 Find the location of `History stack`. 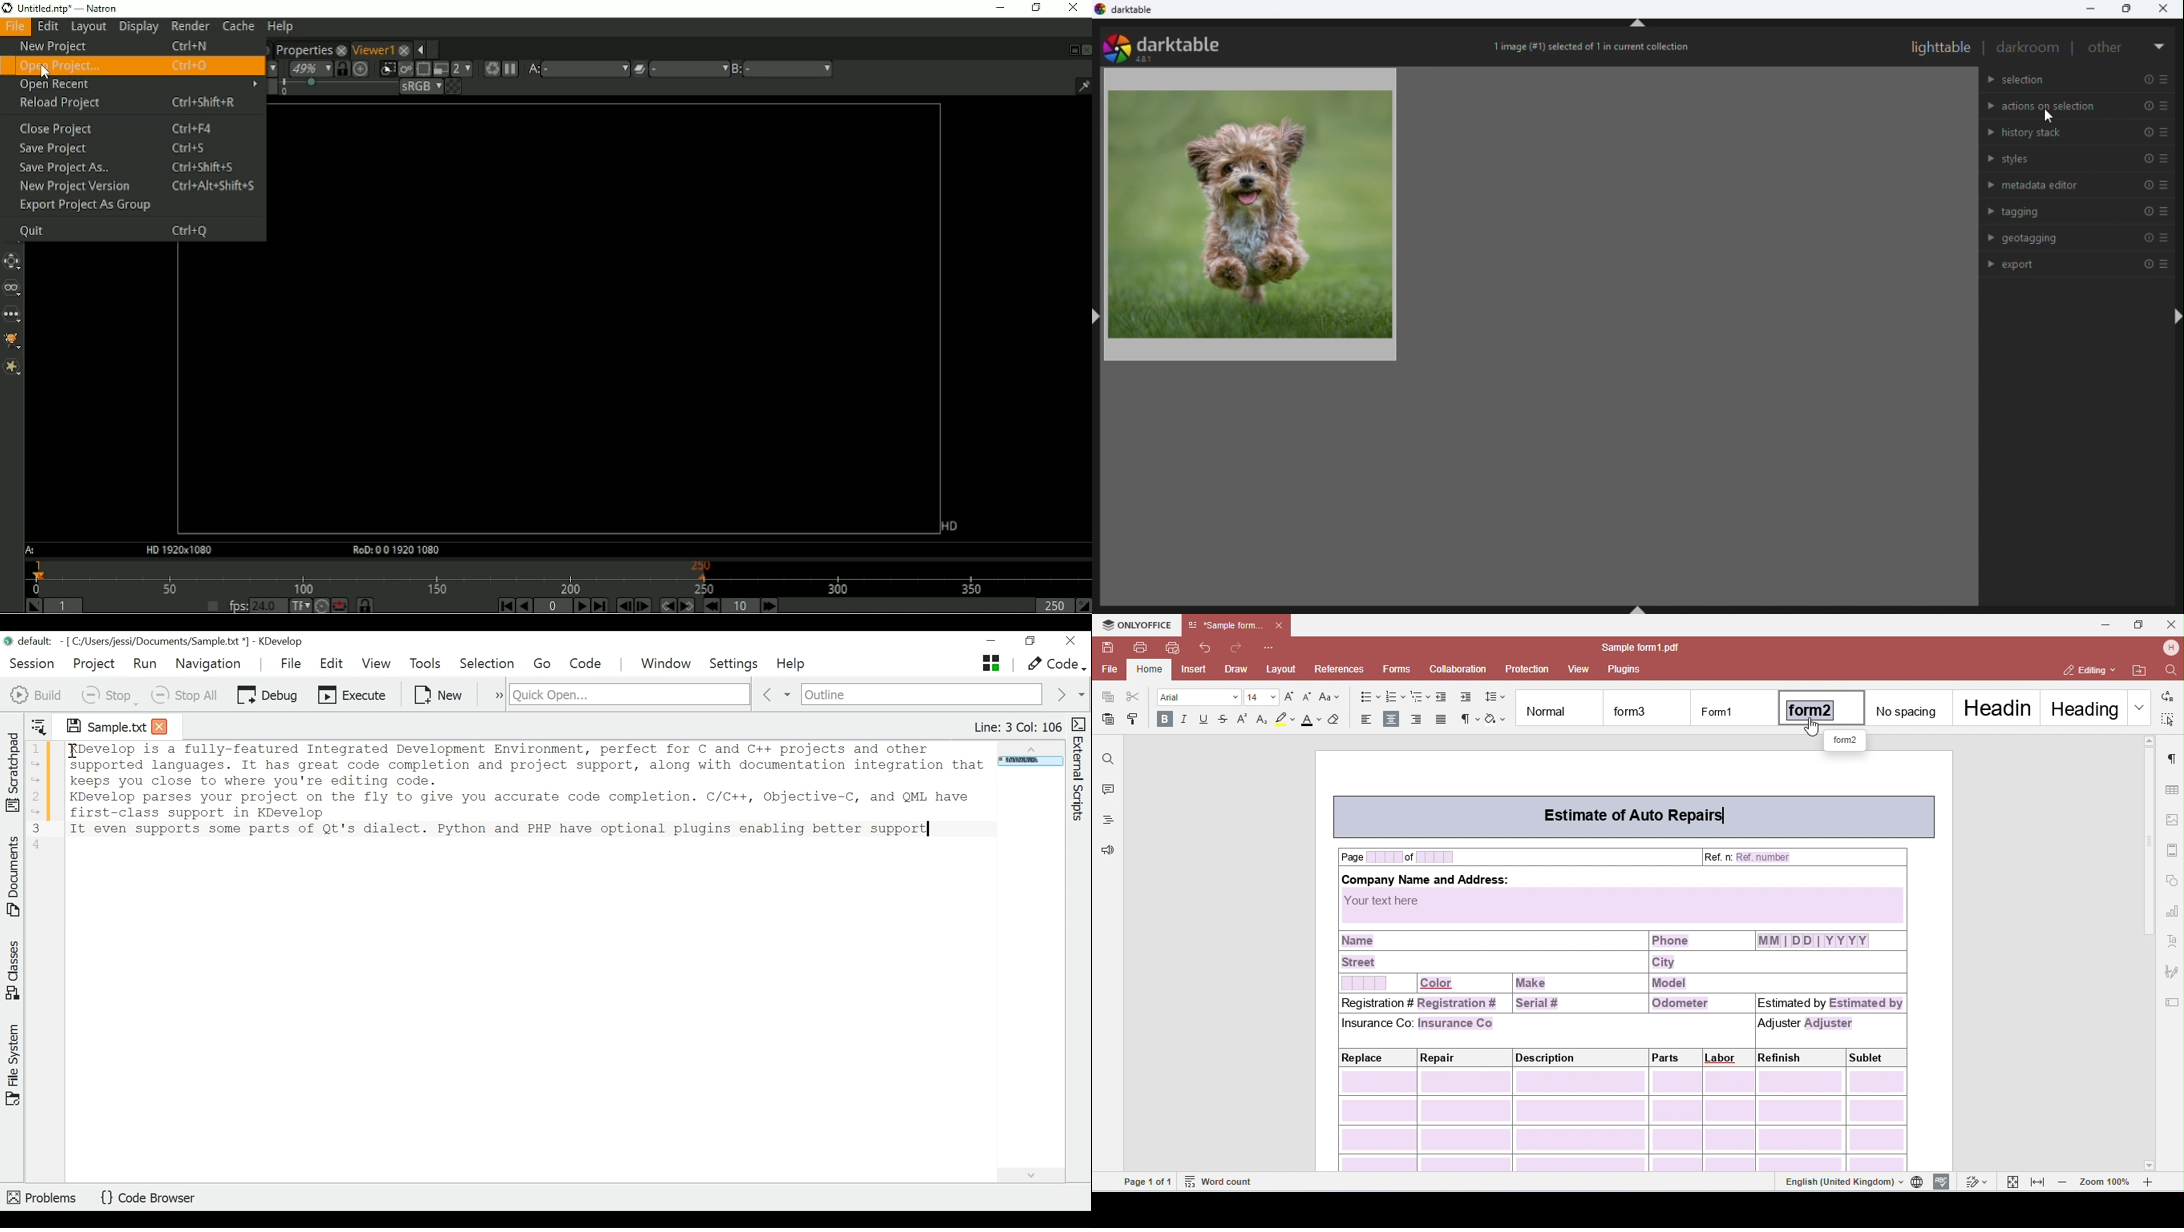

History stack is located at coordinates (2079, 131).